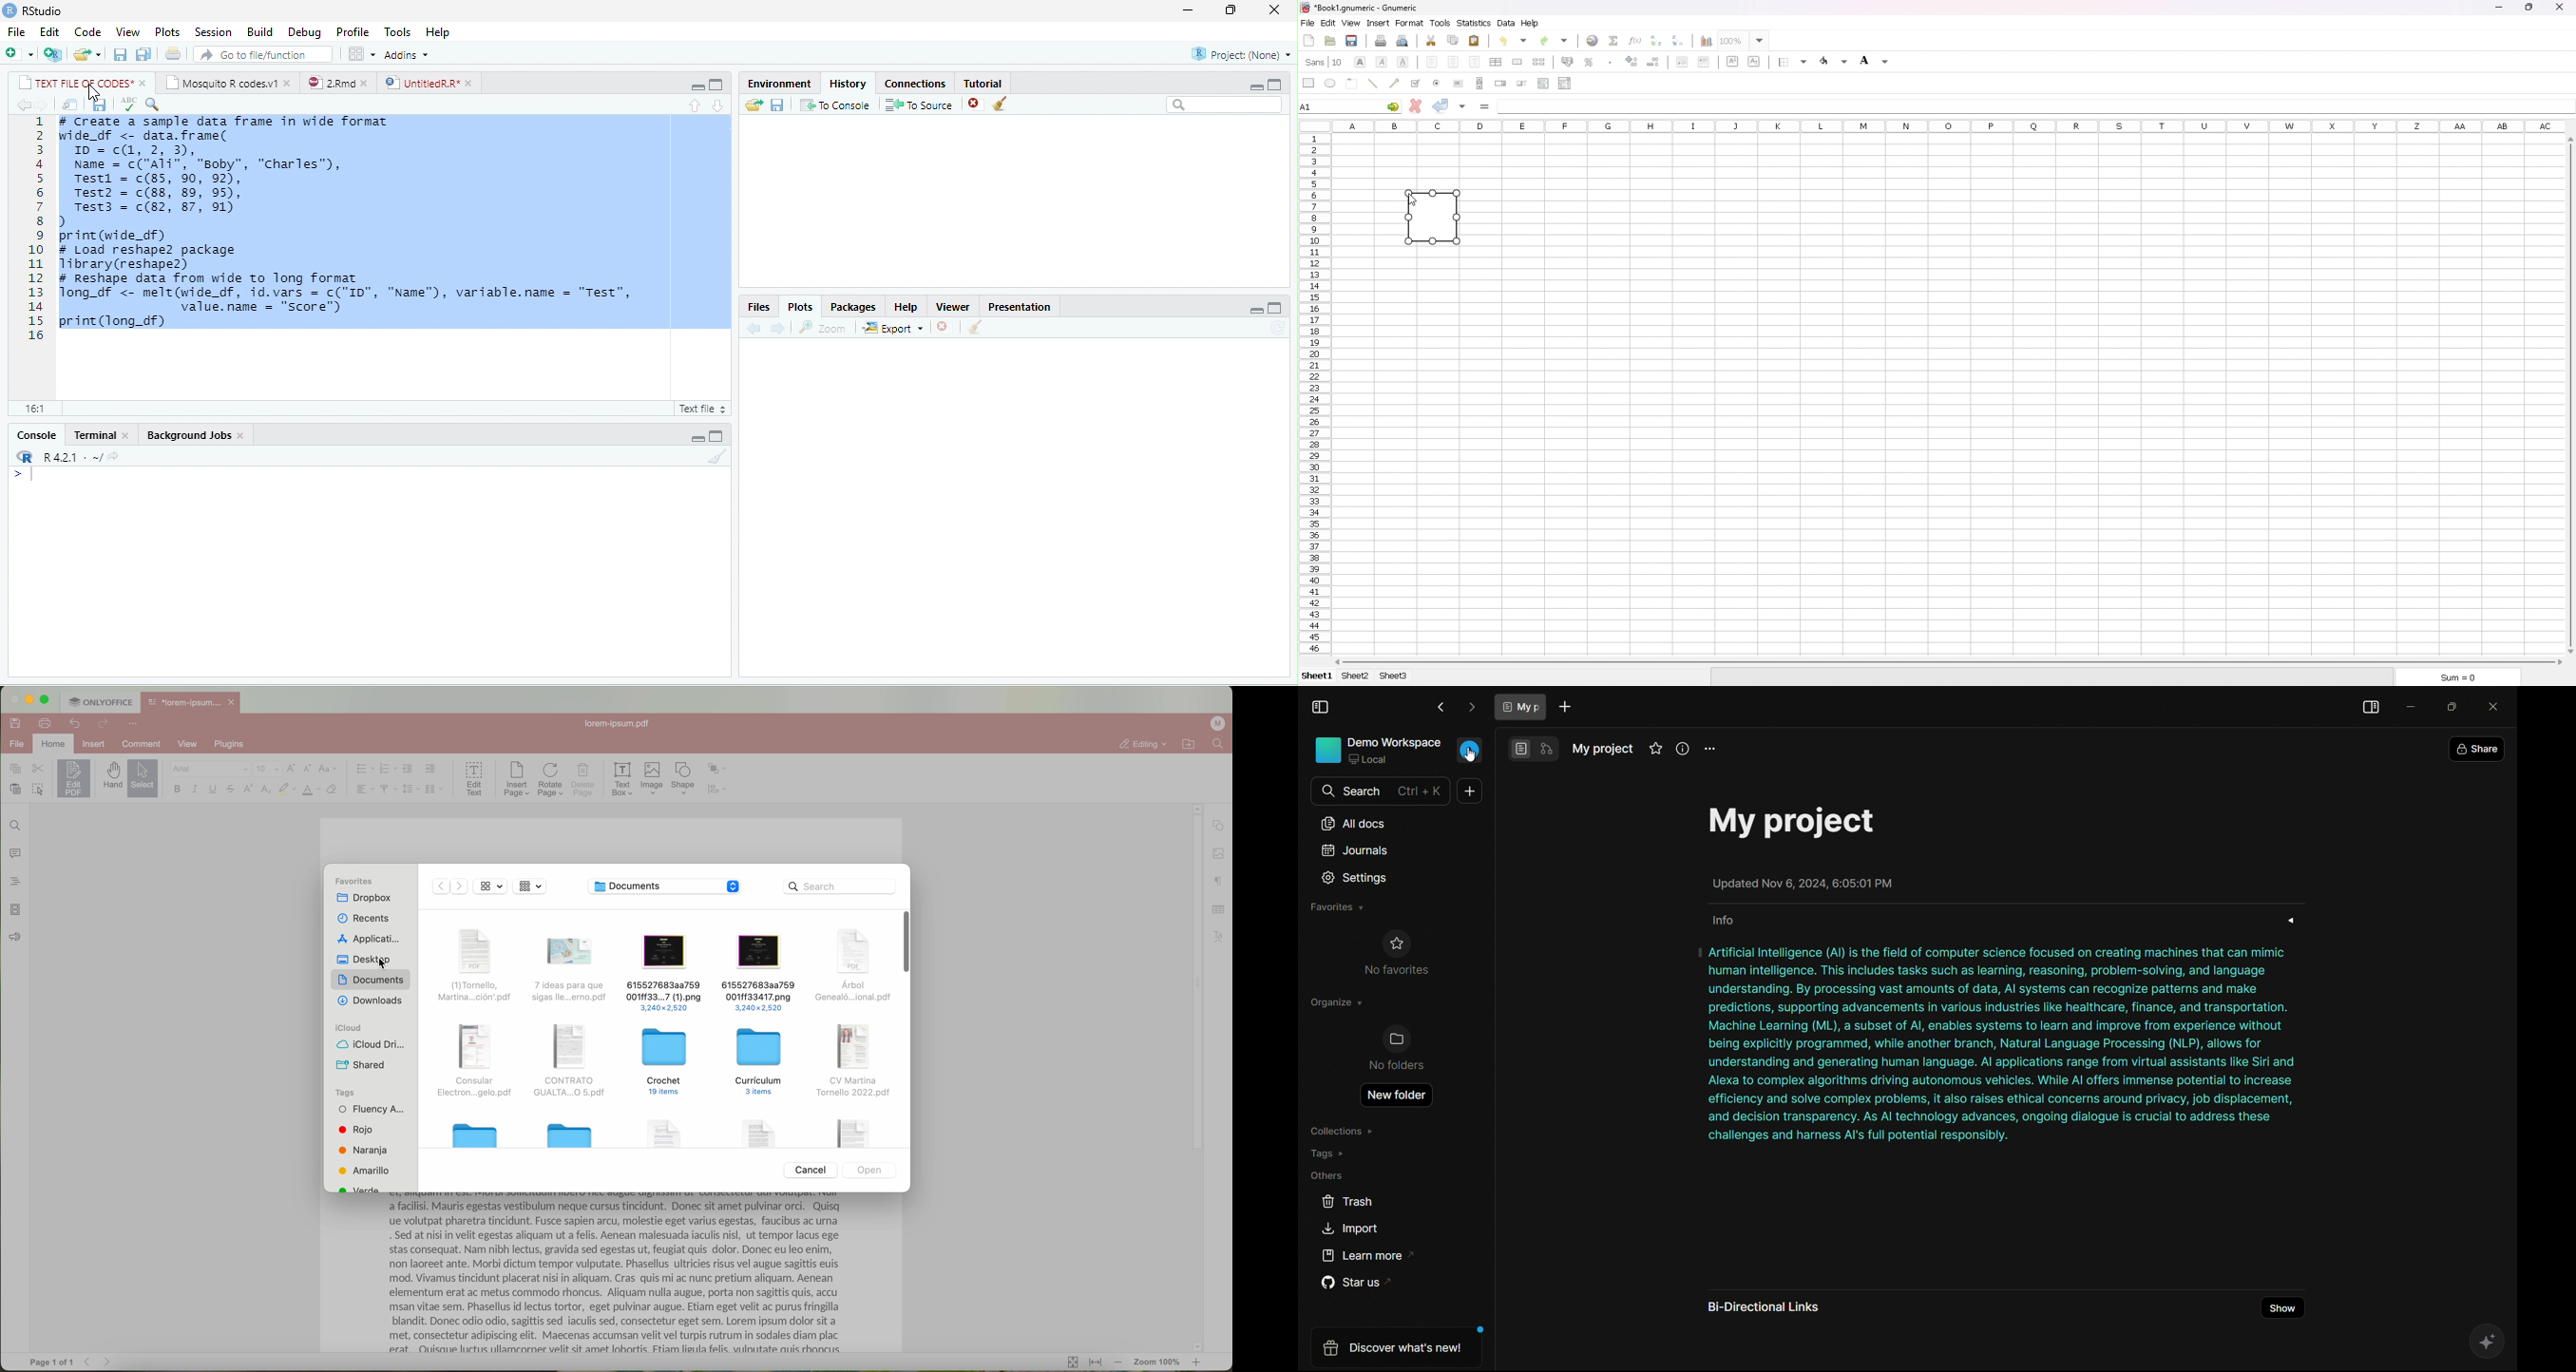  I want to click on forward, so click(42, 105).